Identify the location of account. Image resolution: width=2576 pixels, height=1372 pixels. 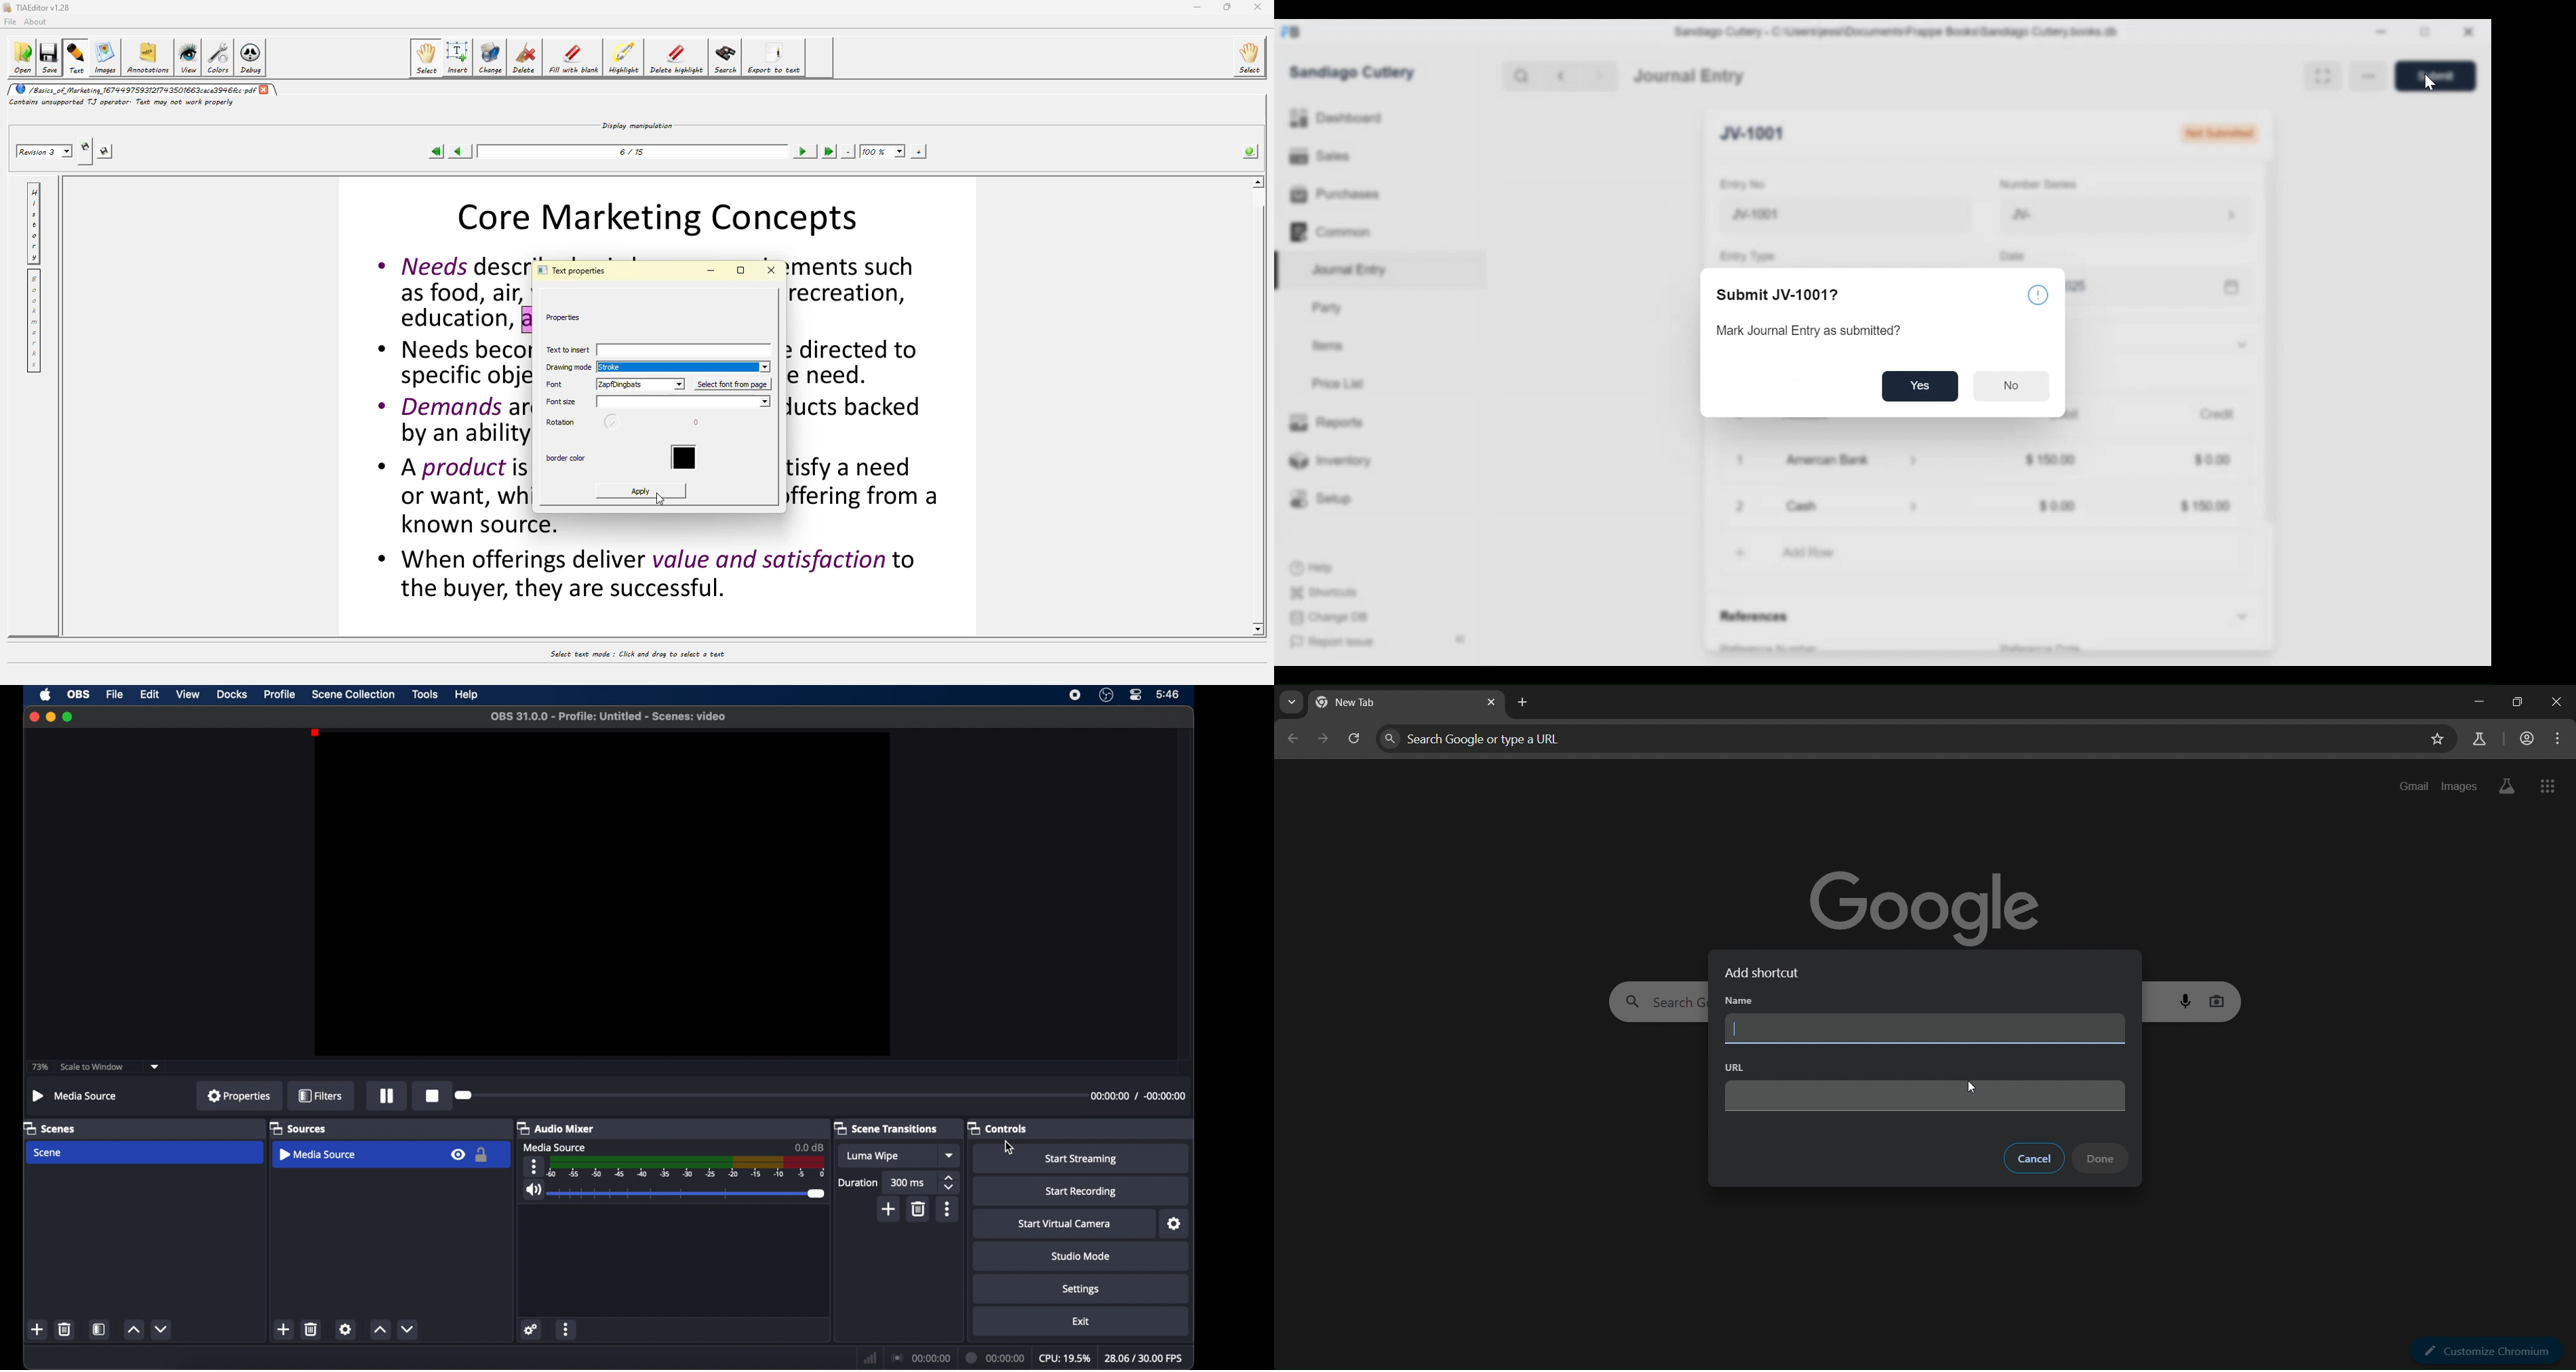
(2526, 739).